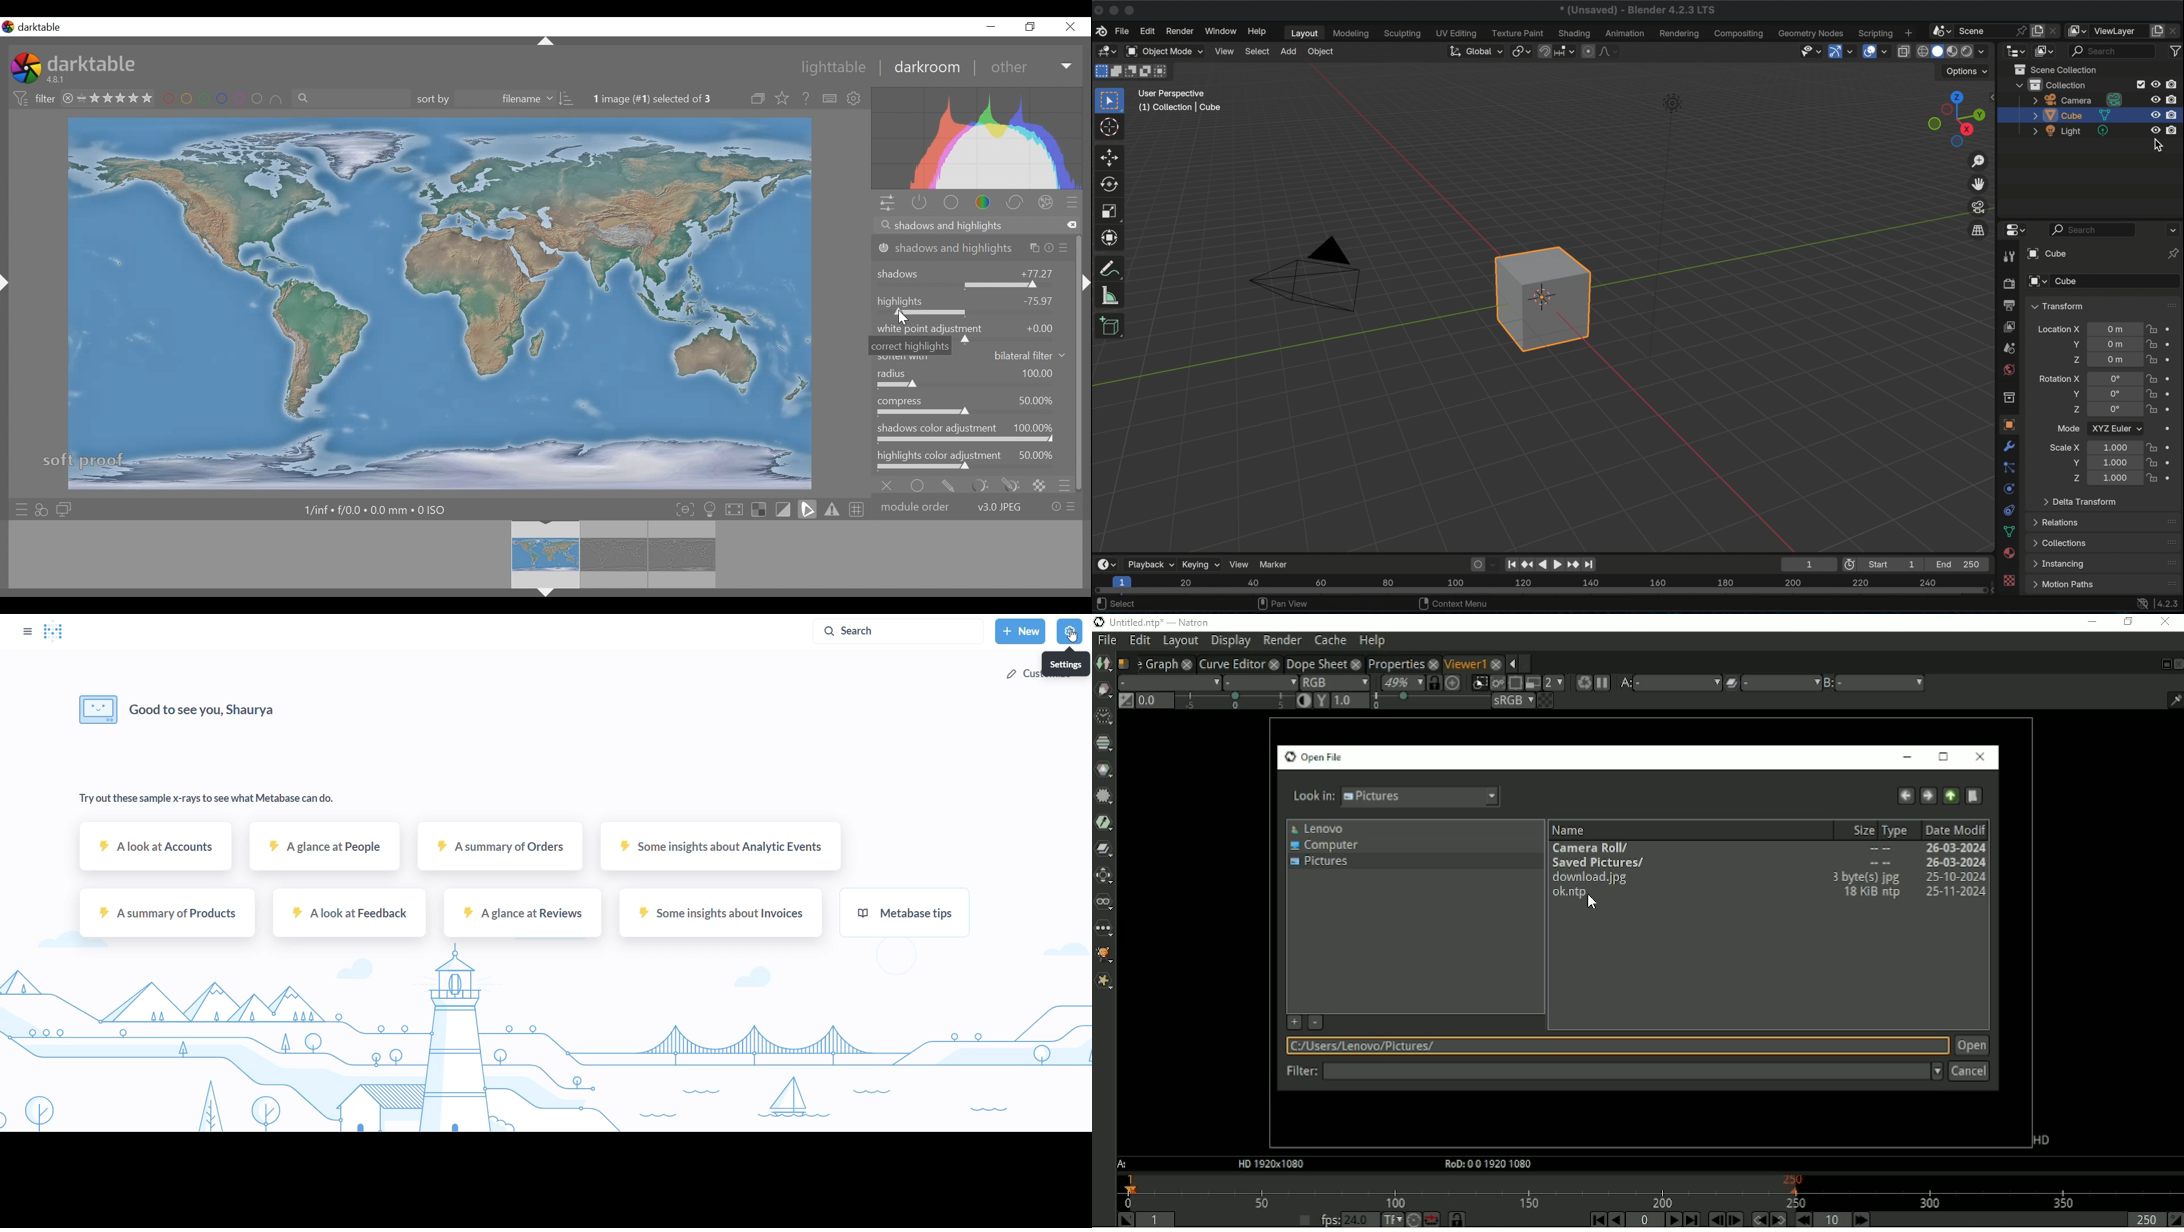 The height and width of the screenshot is (1232, 2184). What do you see at coordinates (1021, 674) in the screenshot?
I see `Customize` at bounding box center [1021, 674].